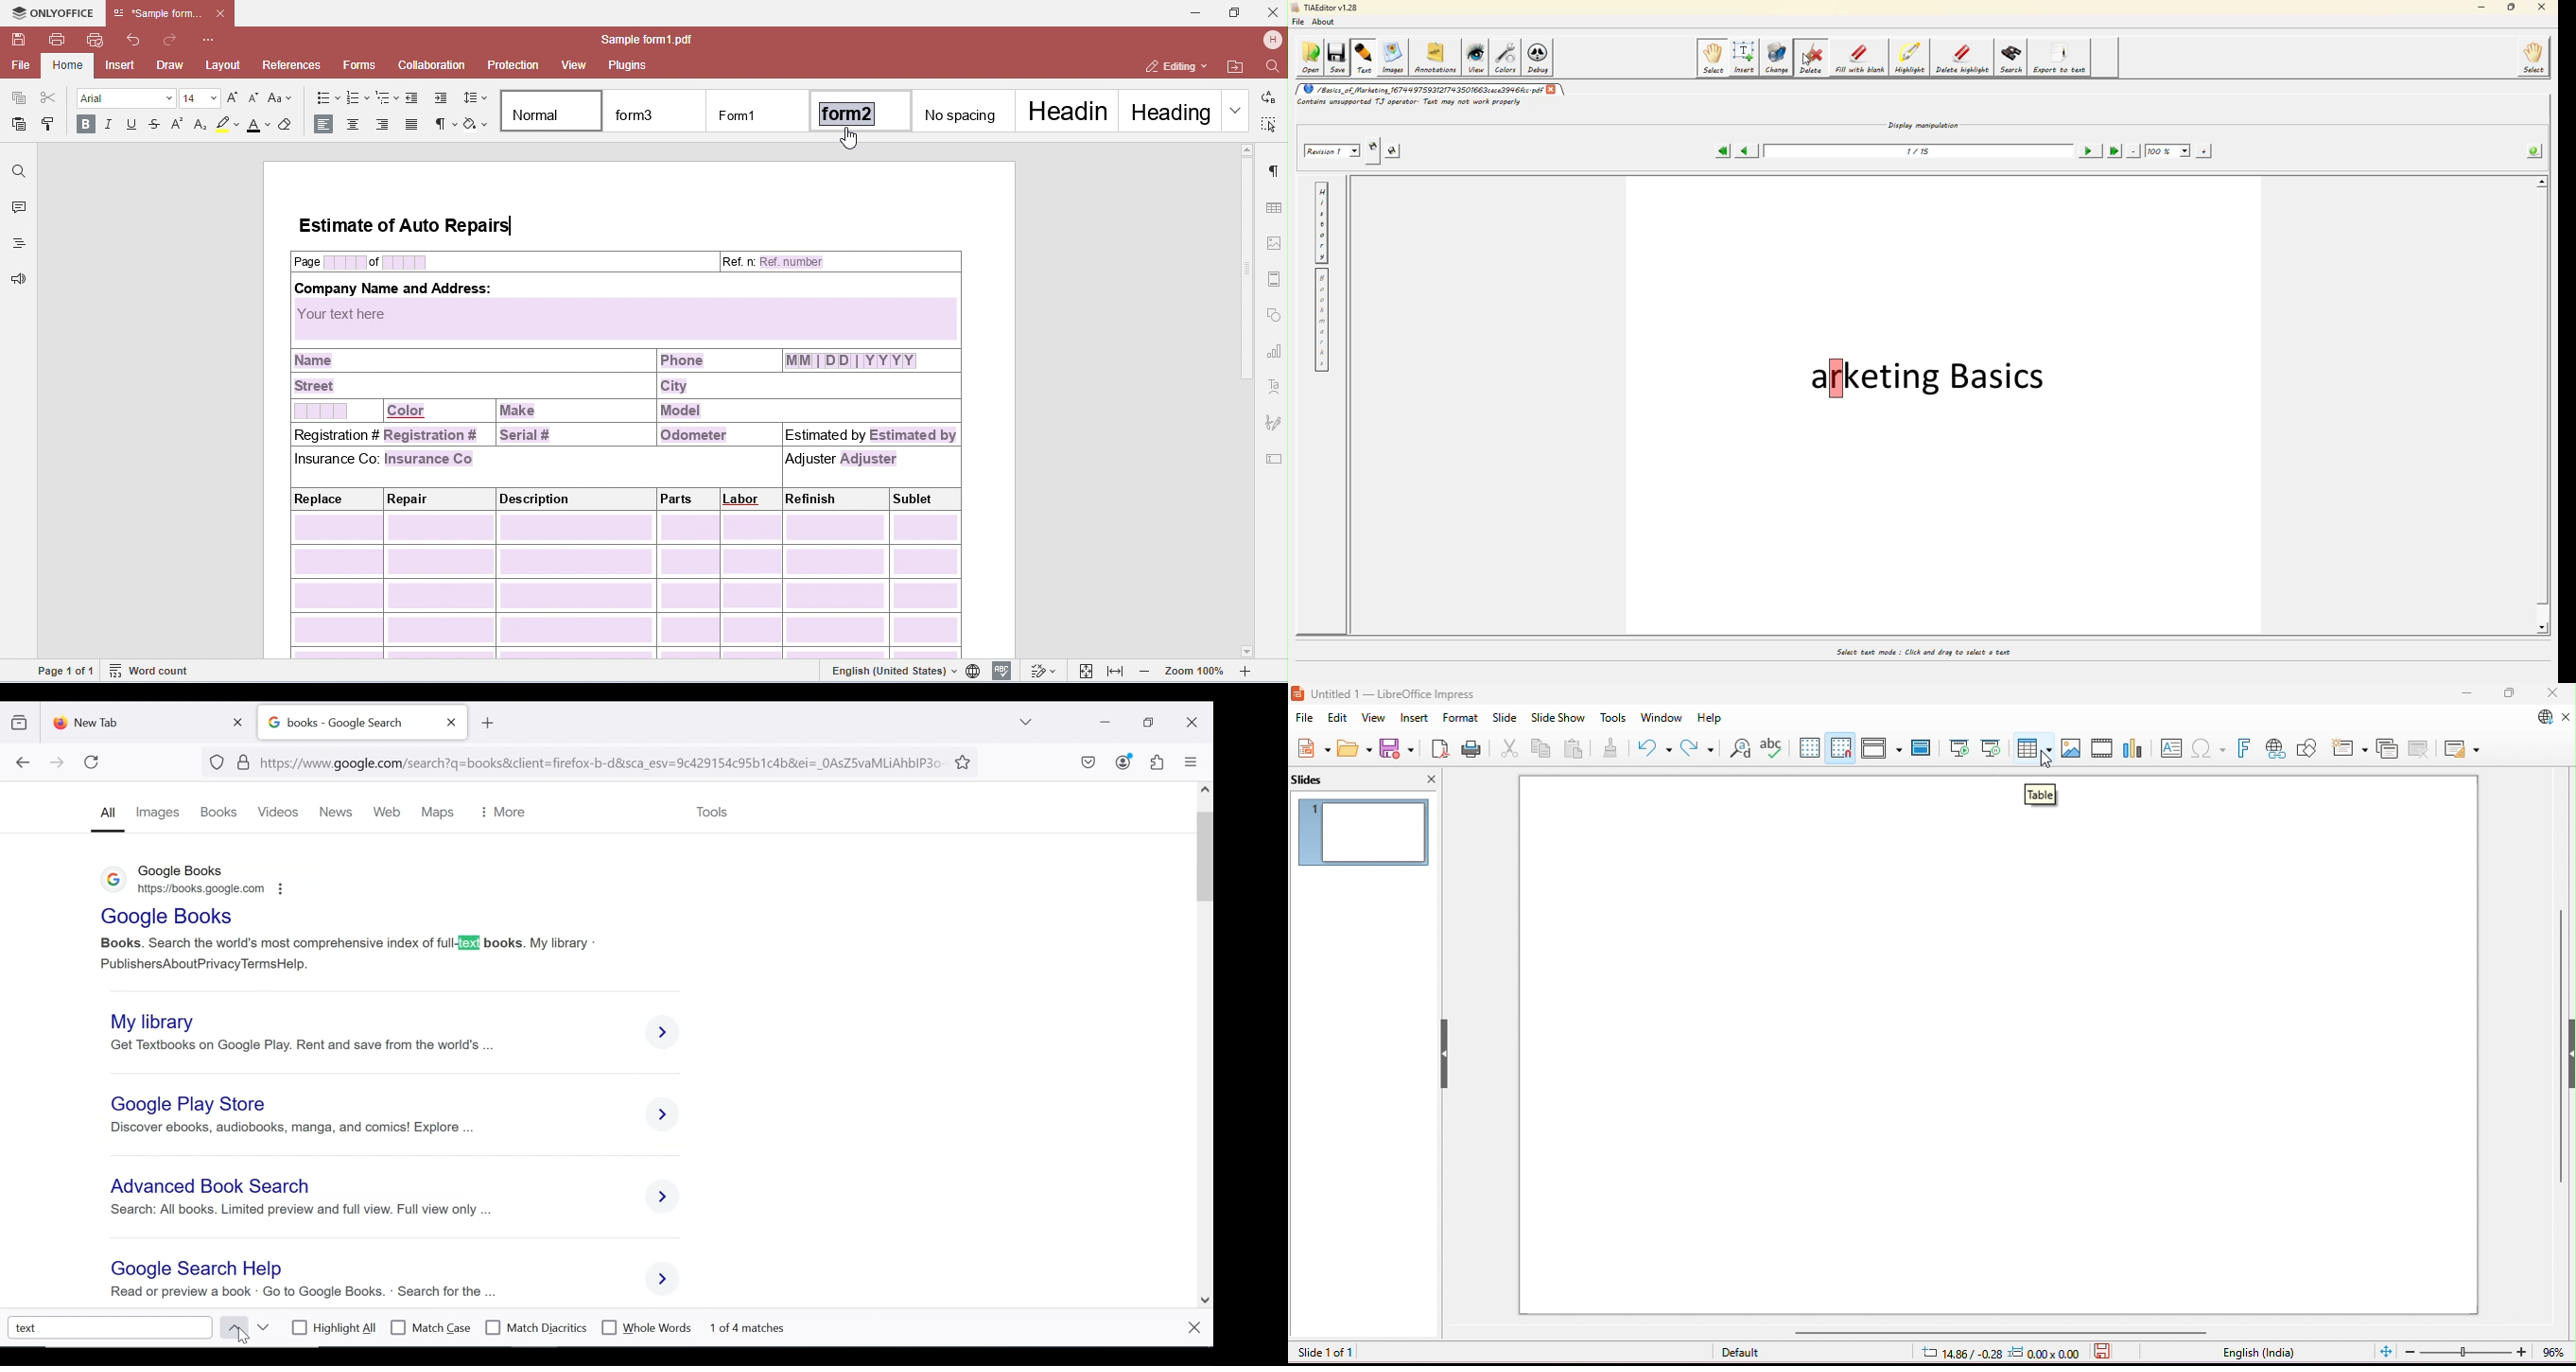  What do you see at coordinates (2258, 1355) in the screenshot?
I see `language` at bounding box center [2258, 1355].